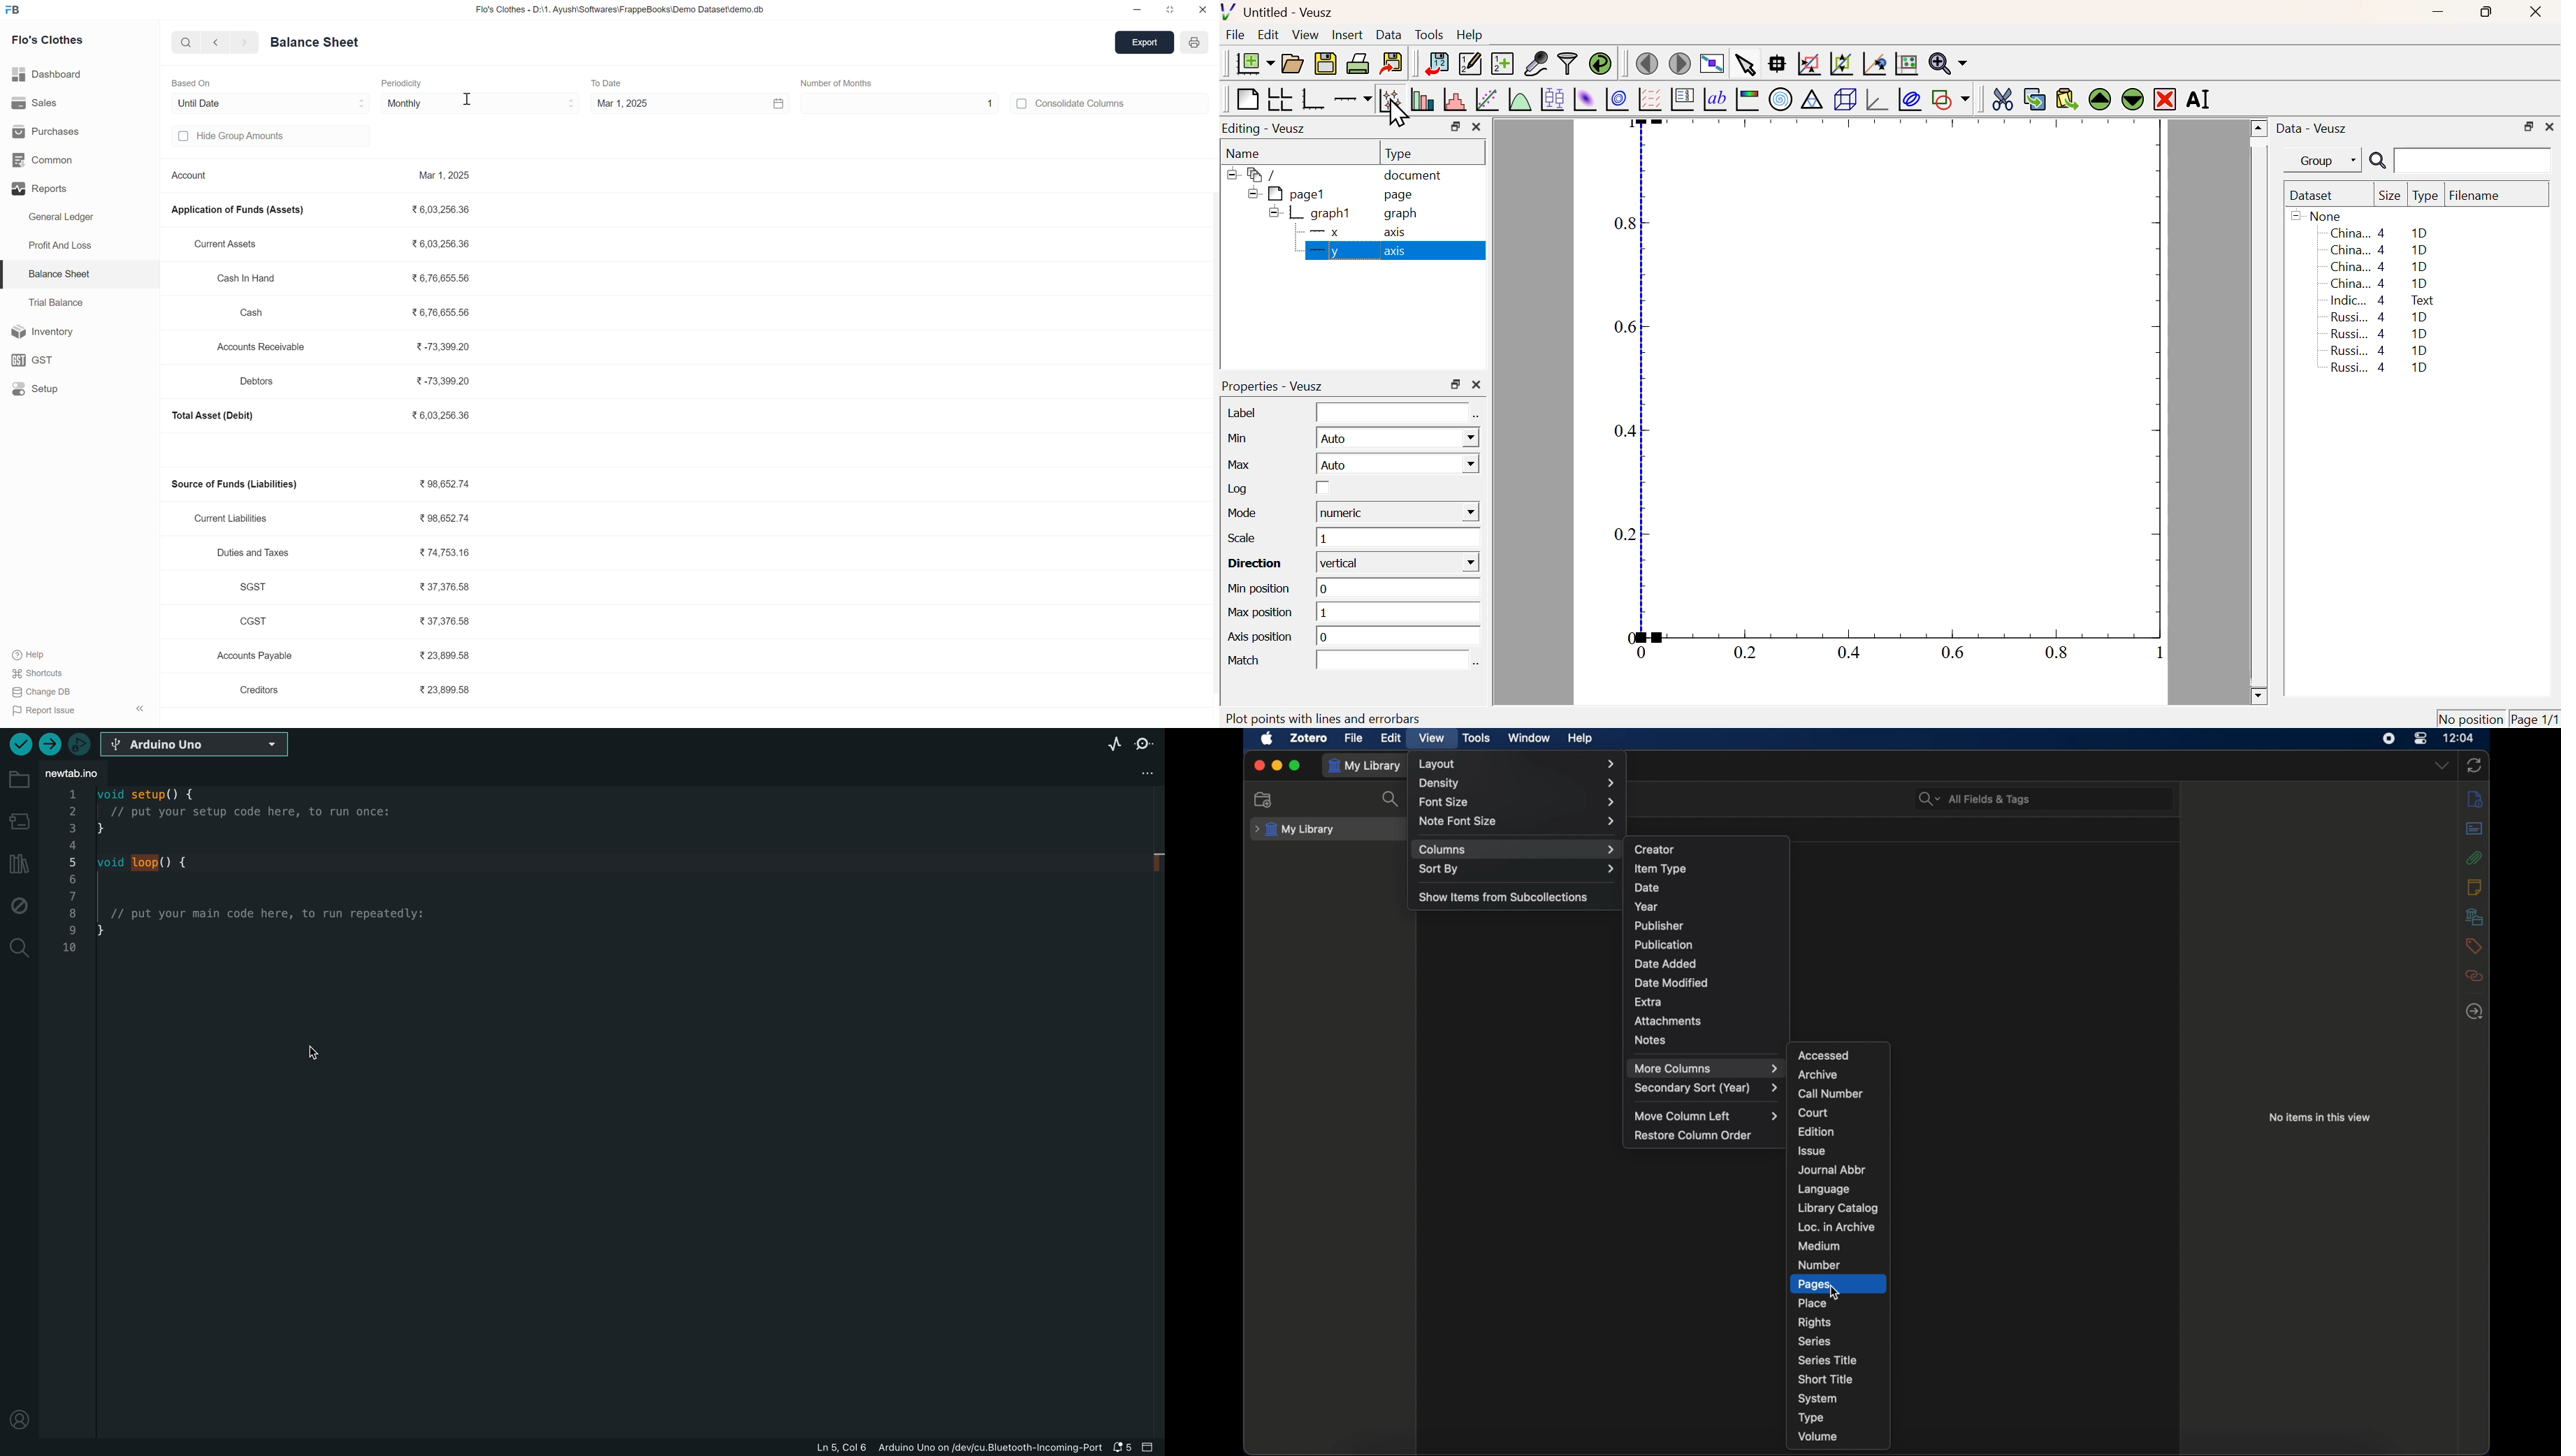  What do you see at coordinates (266, 104) in the screenshot?
I see `Until Date` at bounding box center [266, 104].